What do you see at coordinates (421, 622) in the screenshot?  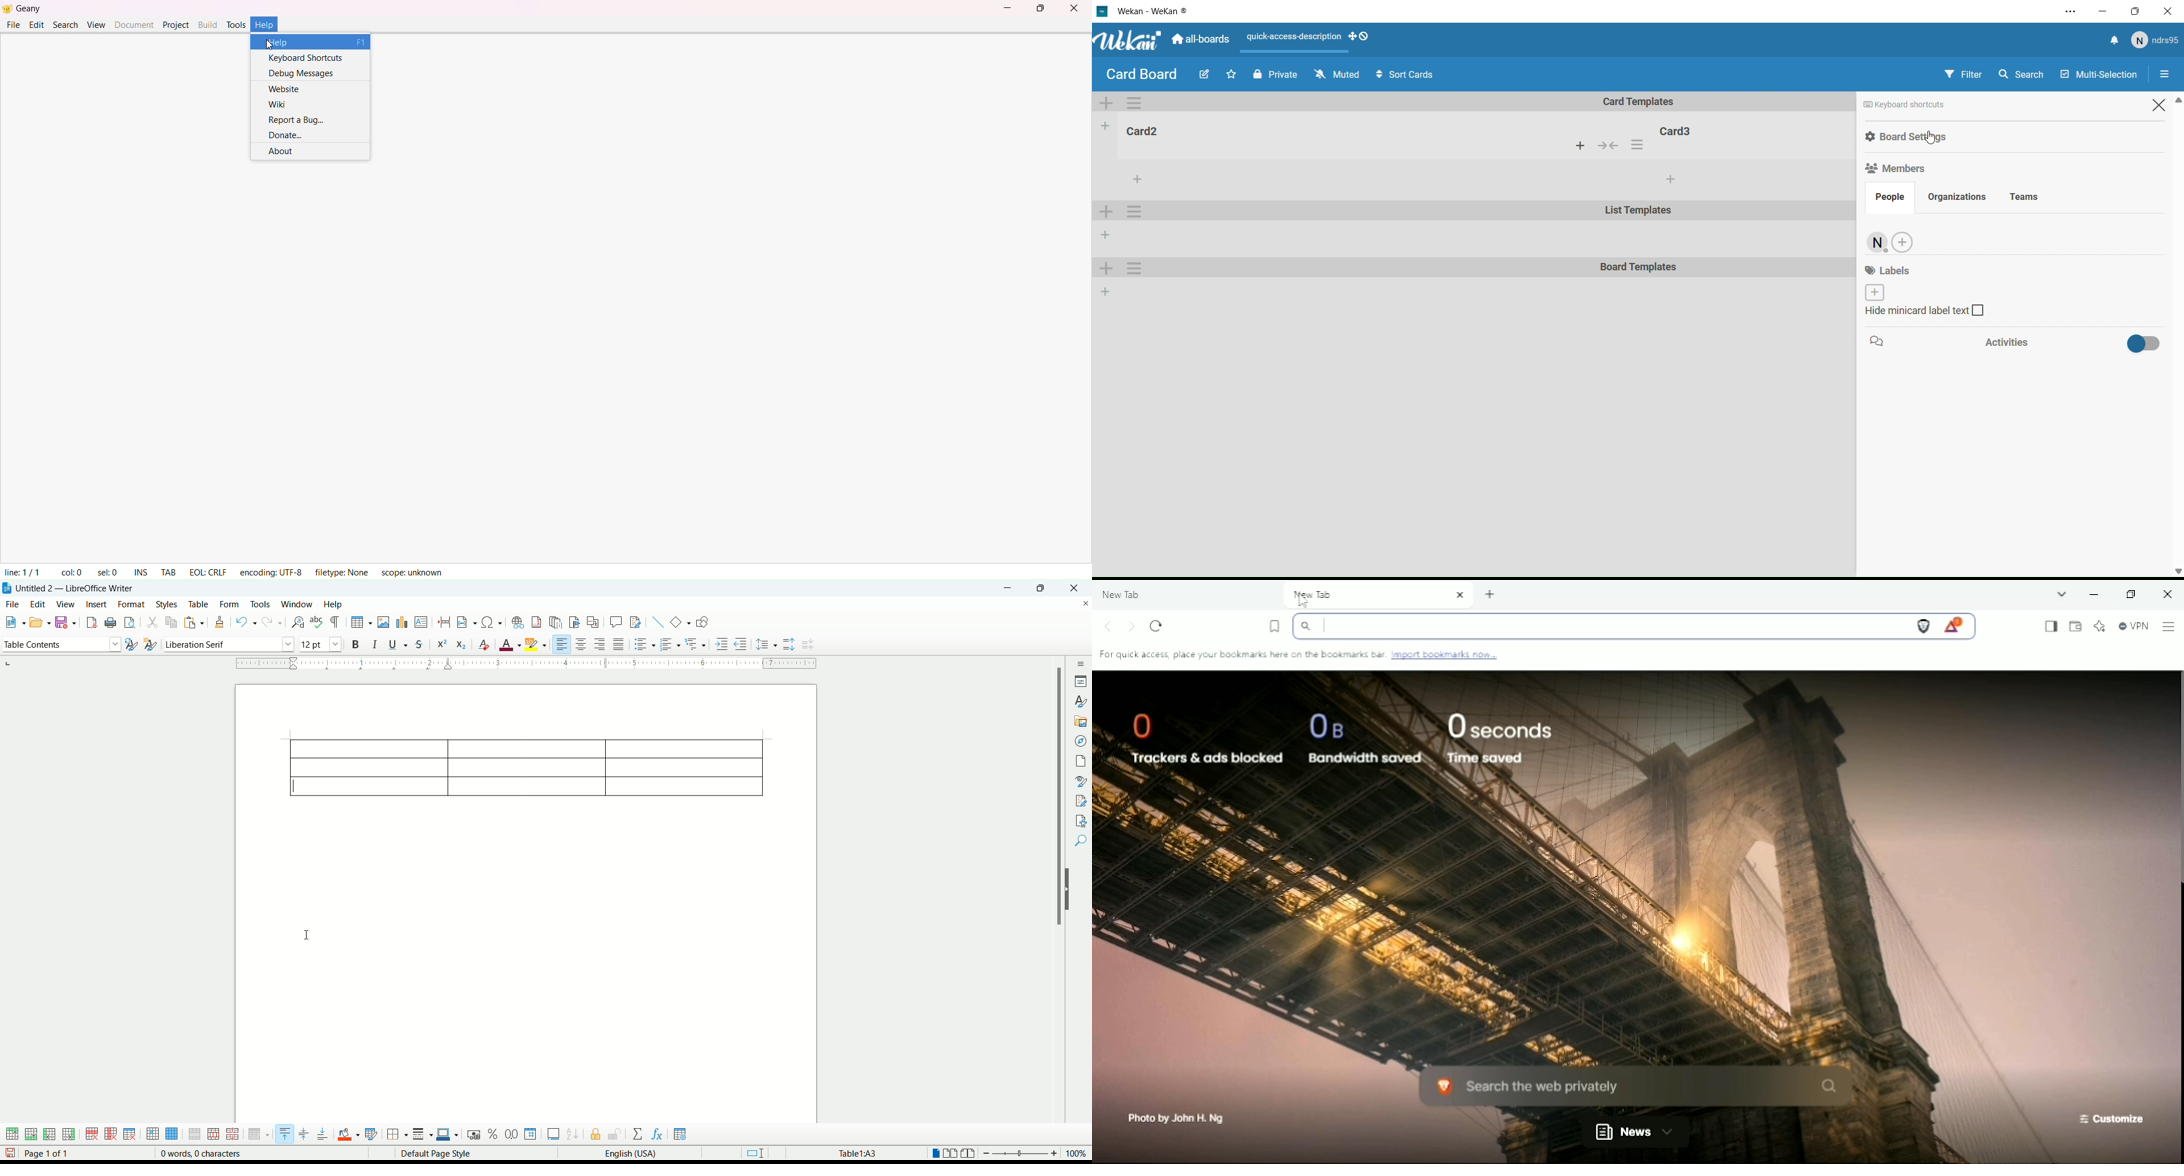 I see `insert comment` at bounding box center [421, 622].